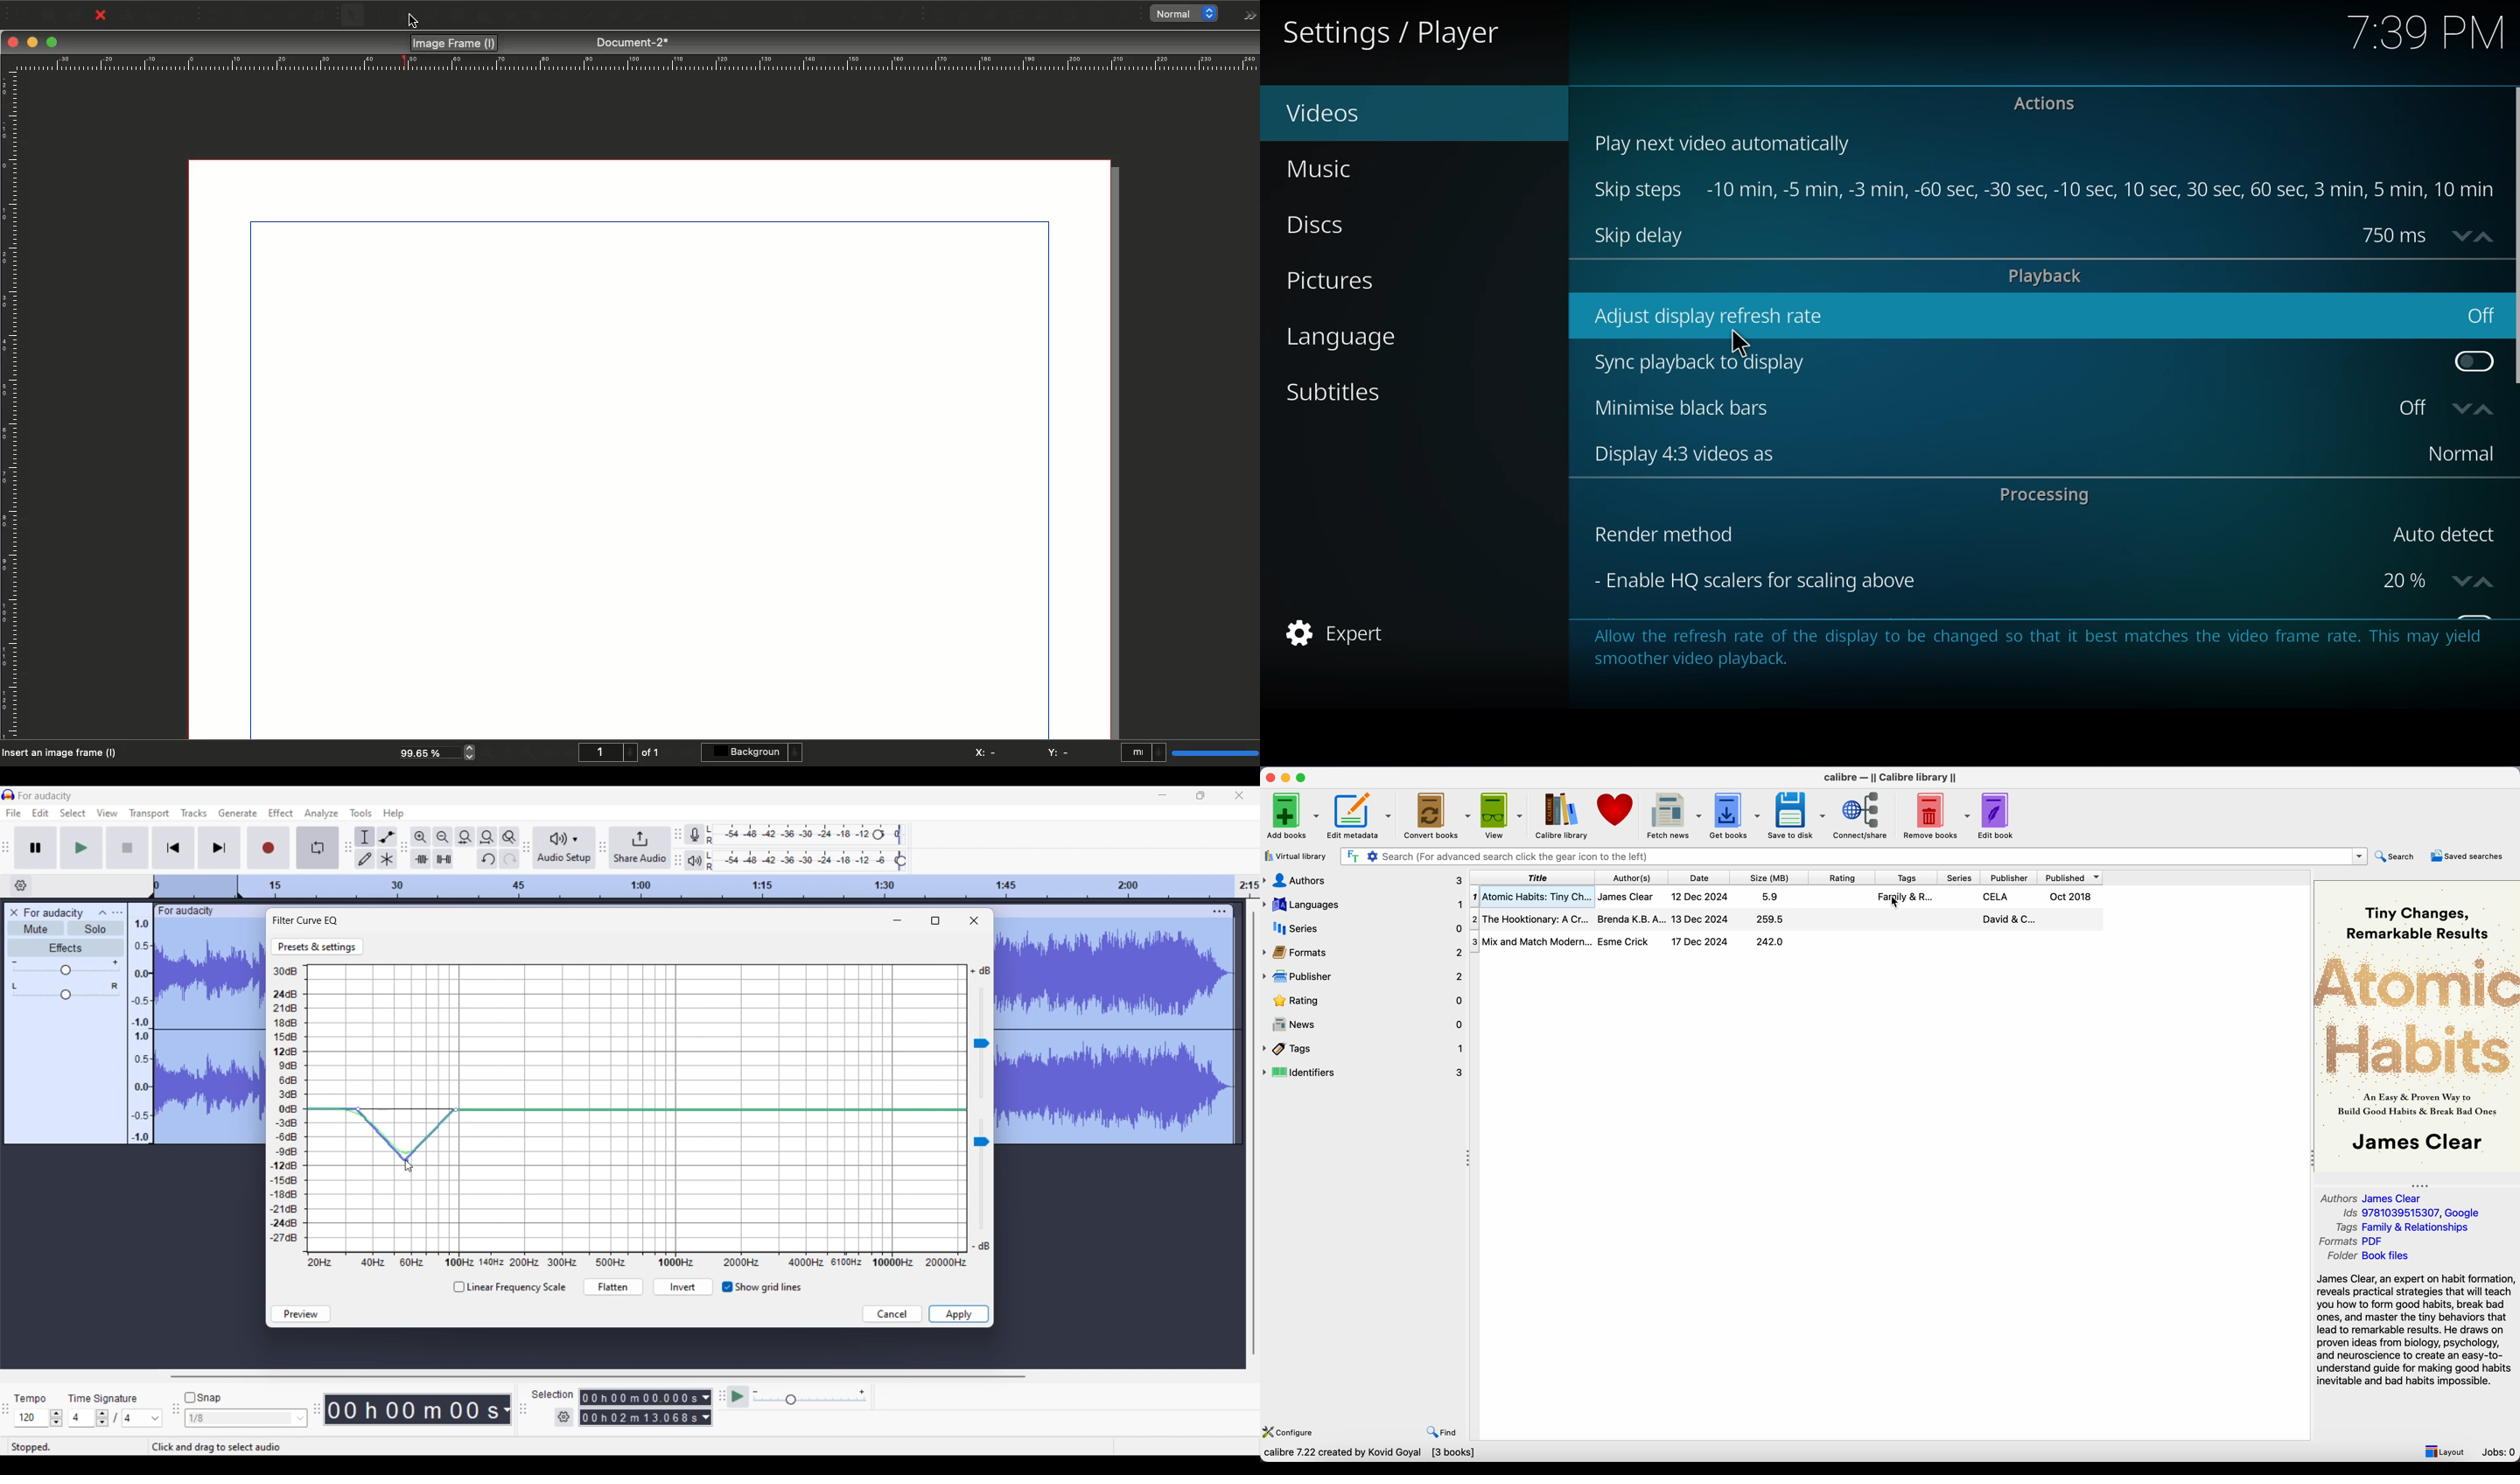 This screenshot has height=1484, width=2520. Describe the element at coordinates (83, 1419) in the screenshot. I see `Type in time signature` at that location.